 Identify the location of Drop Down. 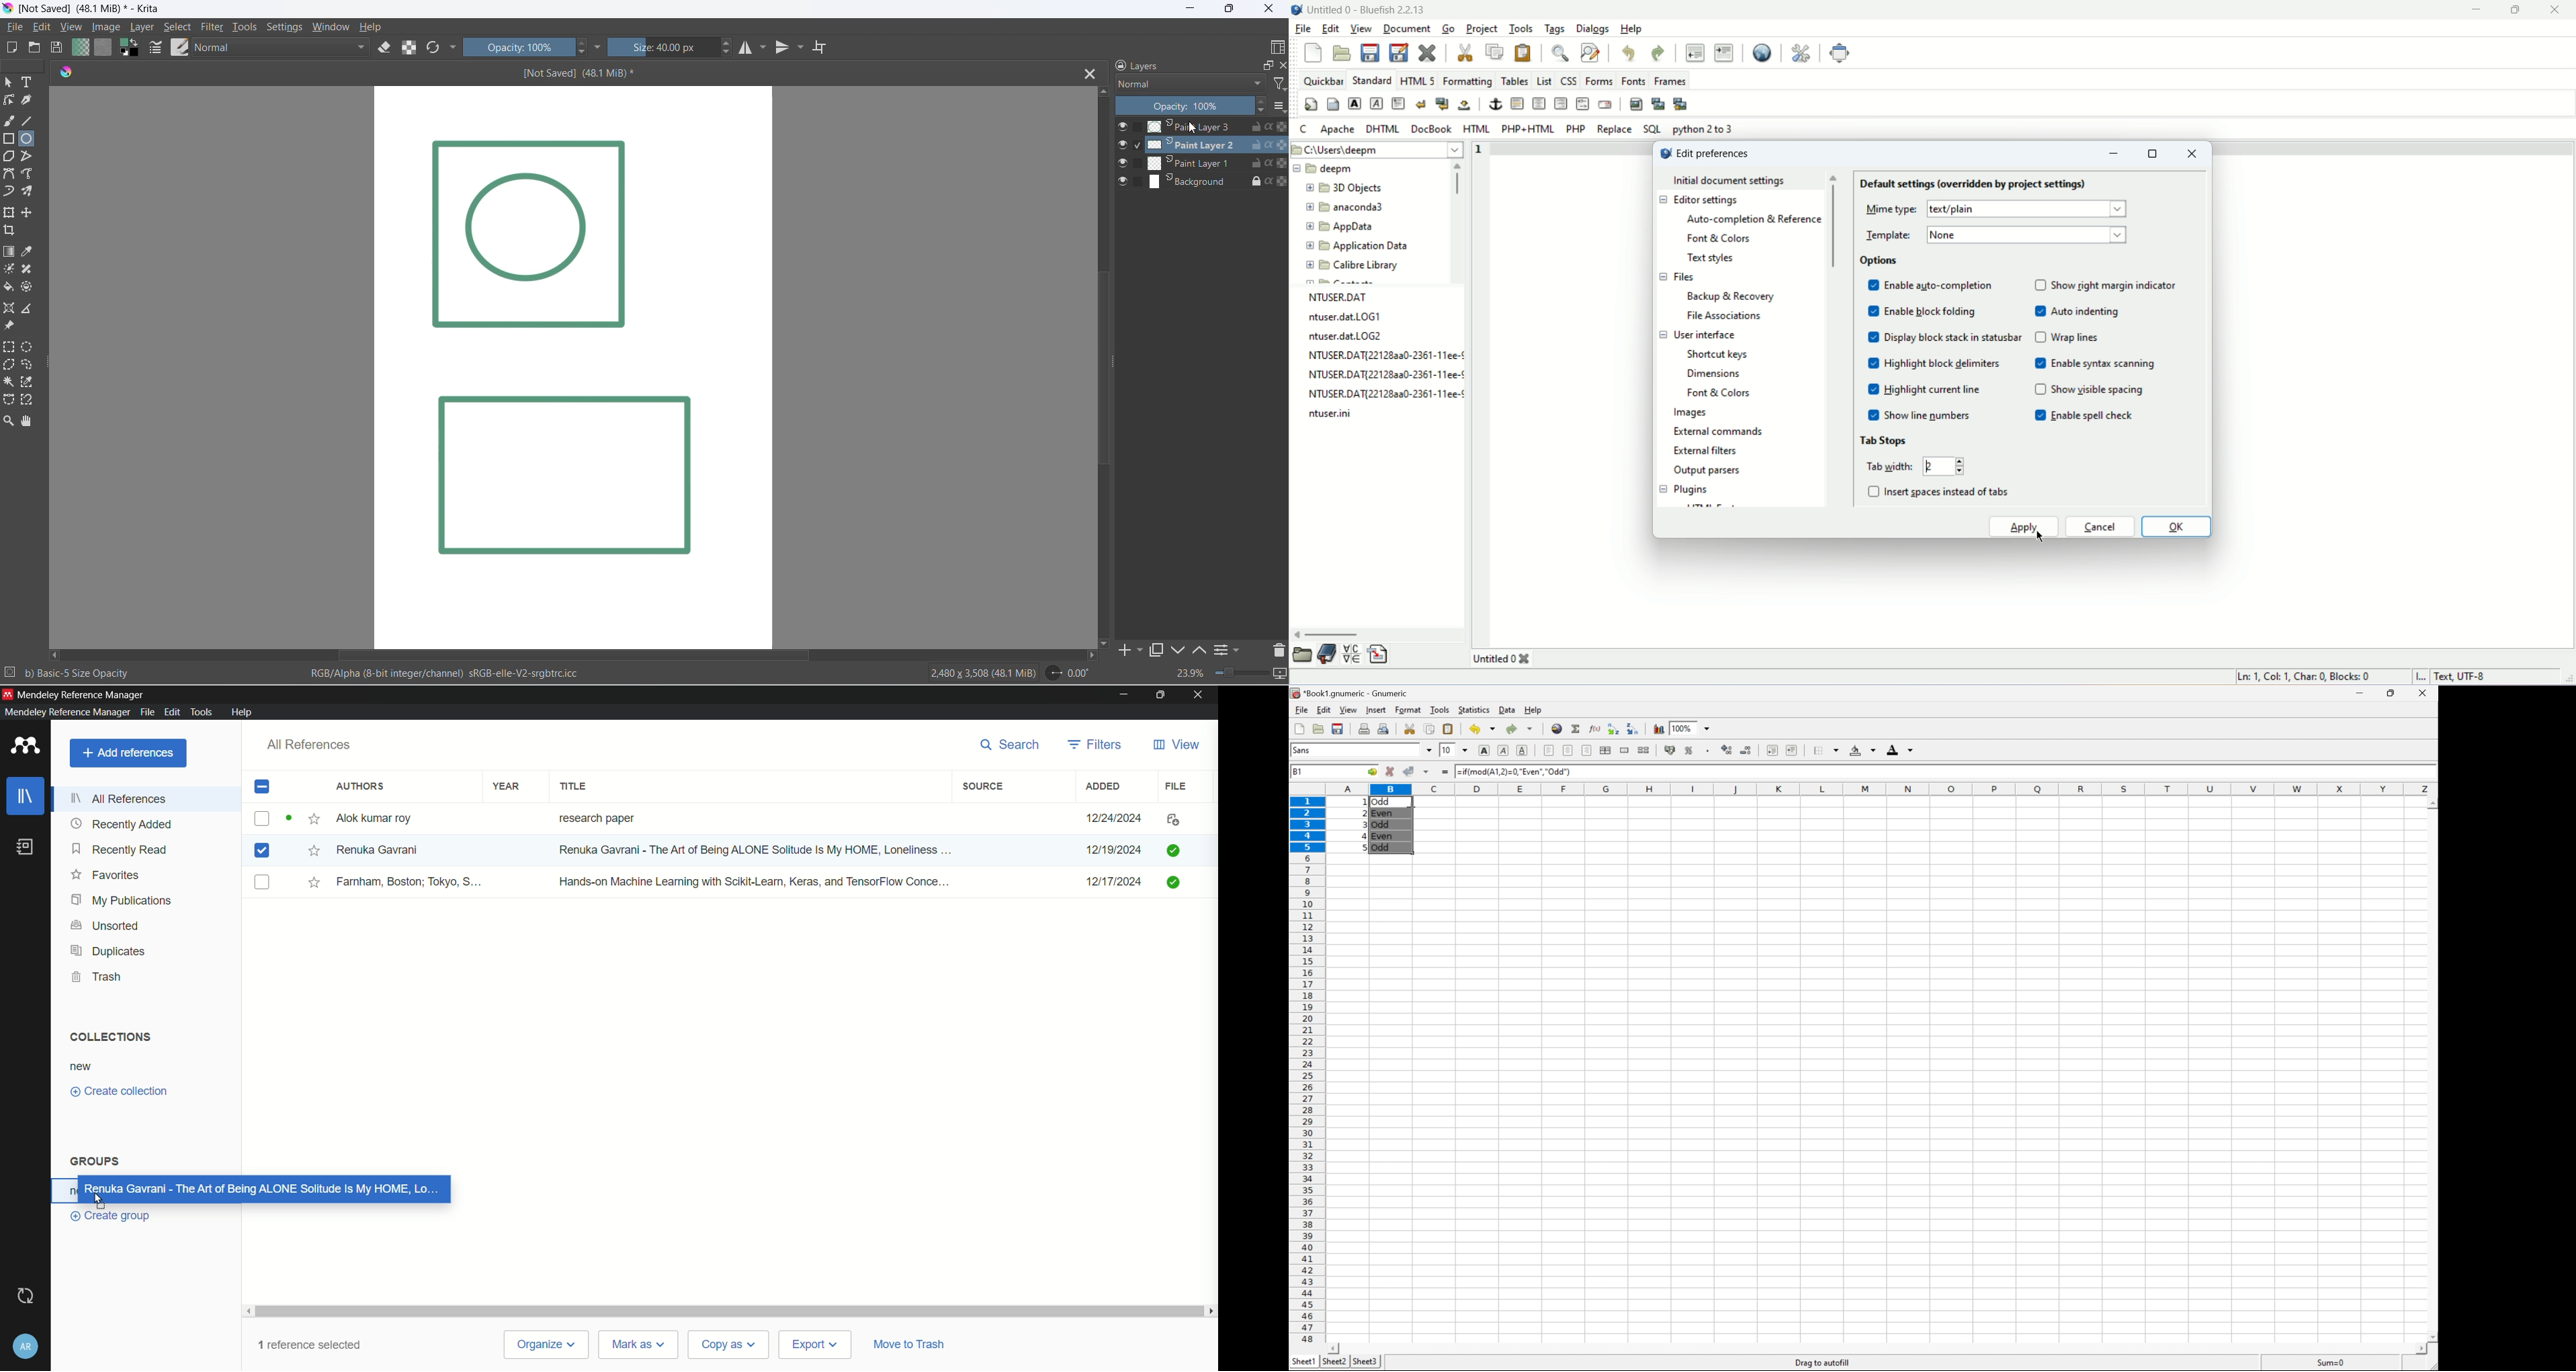
(1706, 729).